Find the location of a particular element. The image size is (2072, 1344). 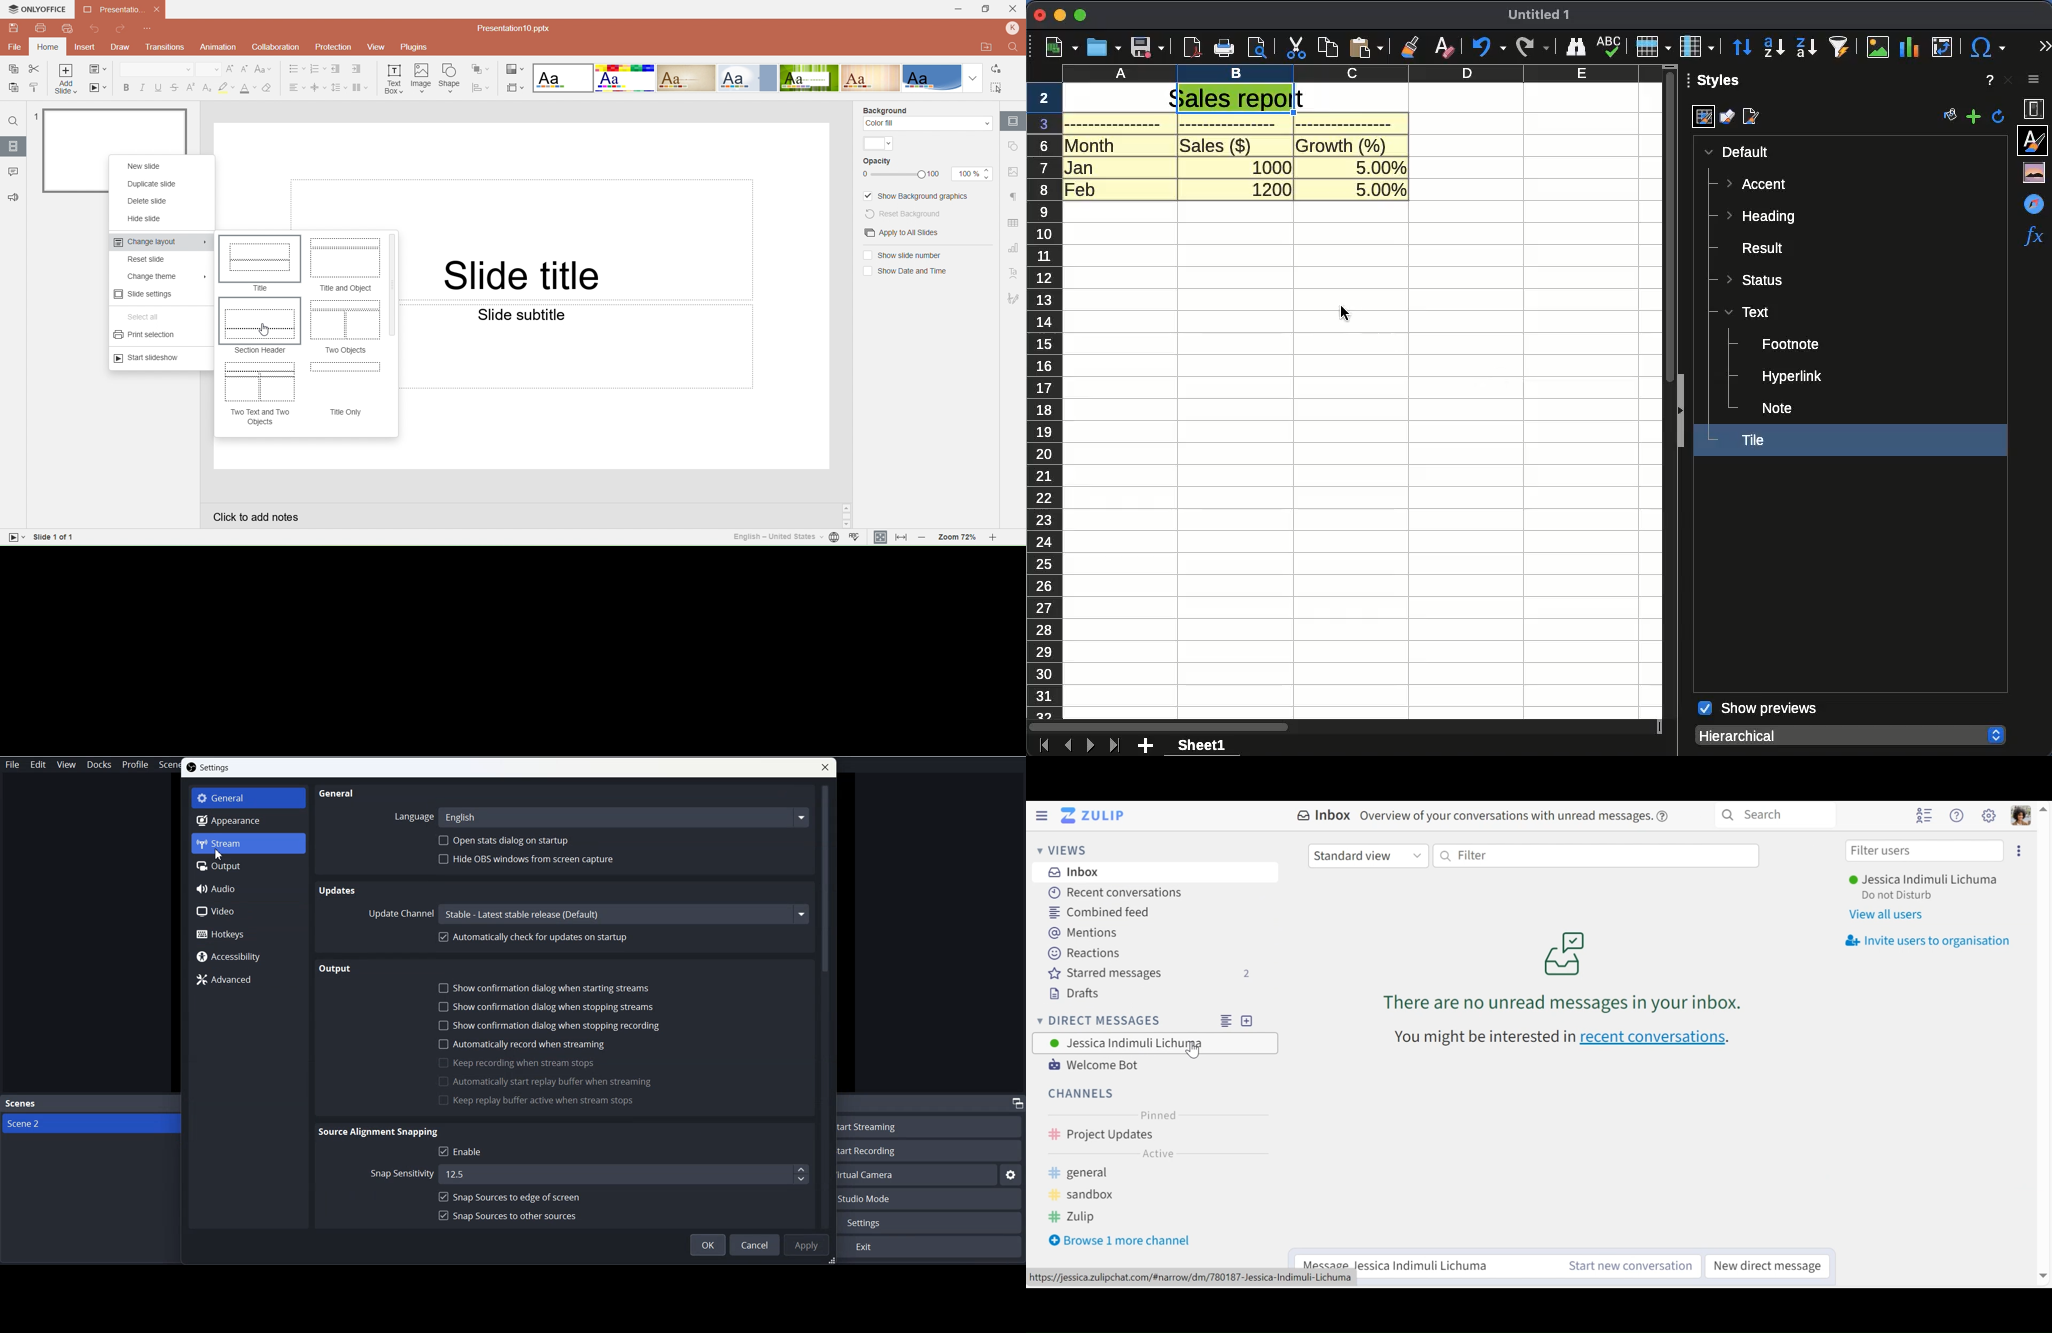

general is located at coordinates (1096, 1173).